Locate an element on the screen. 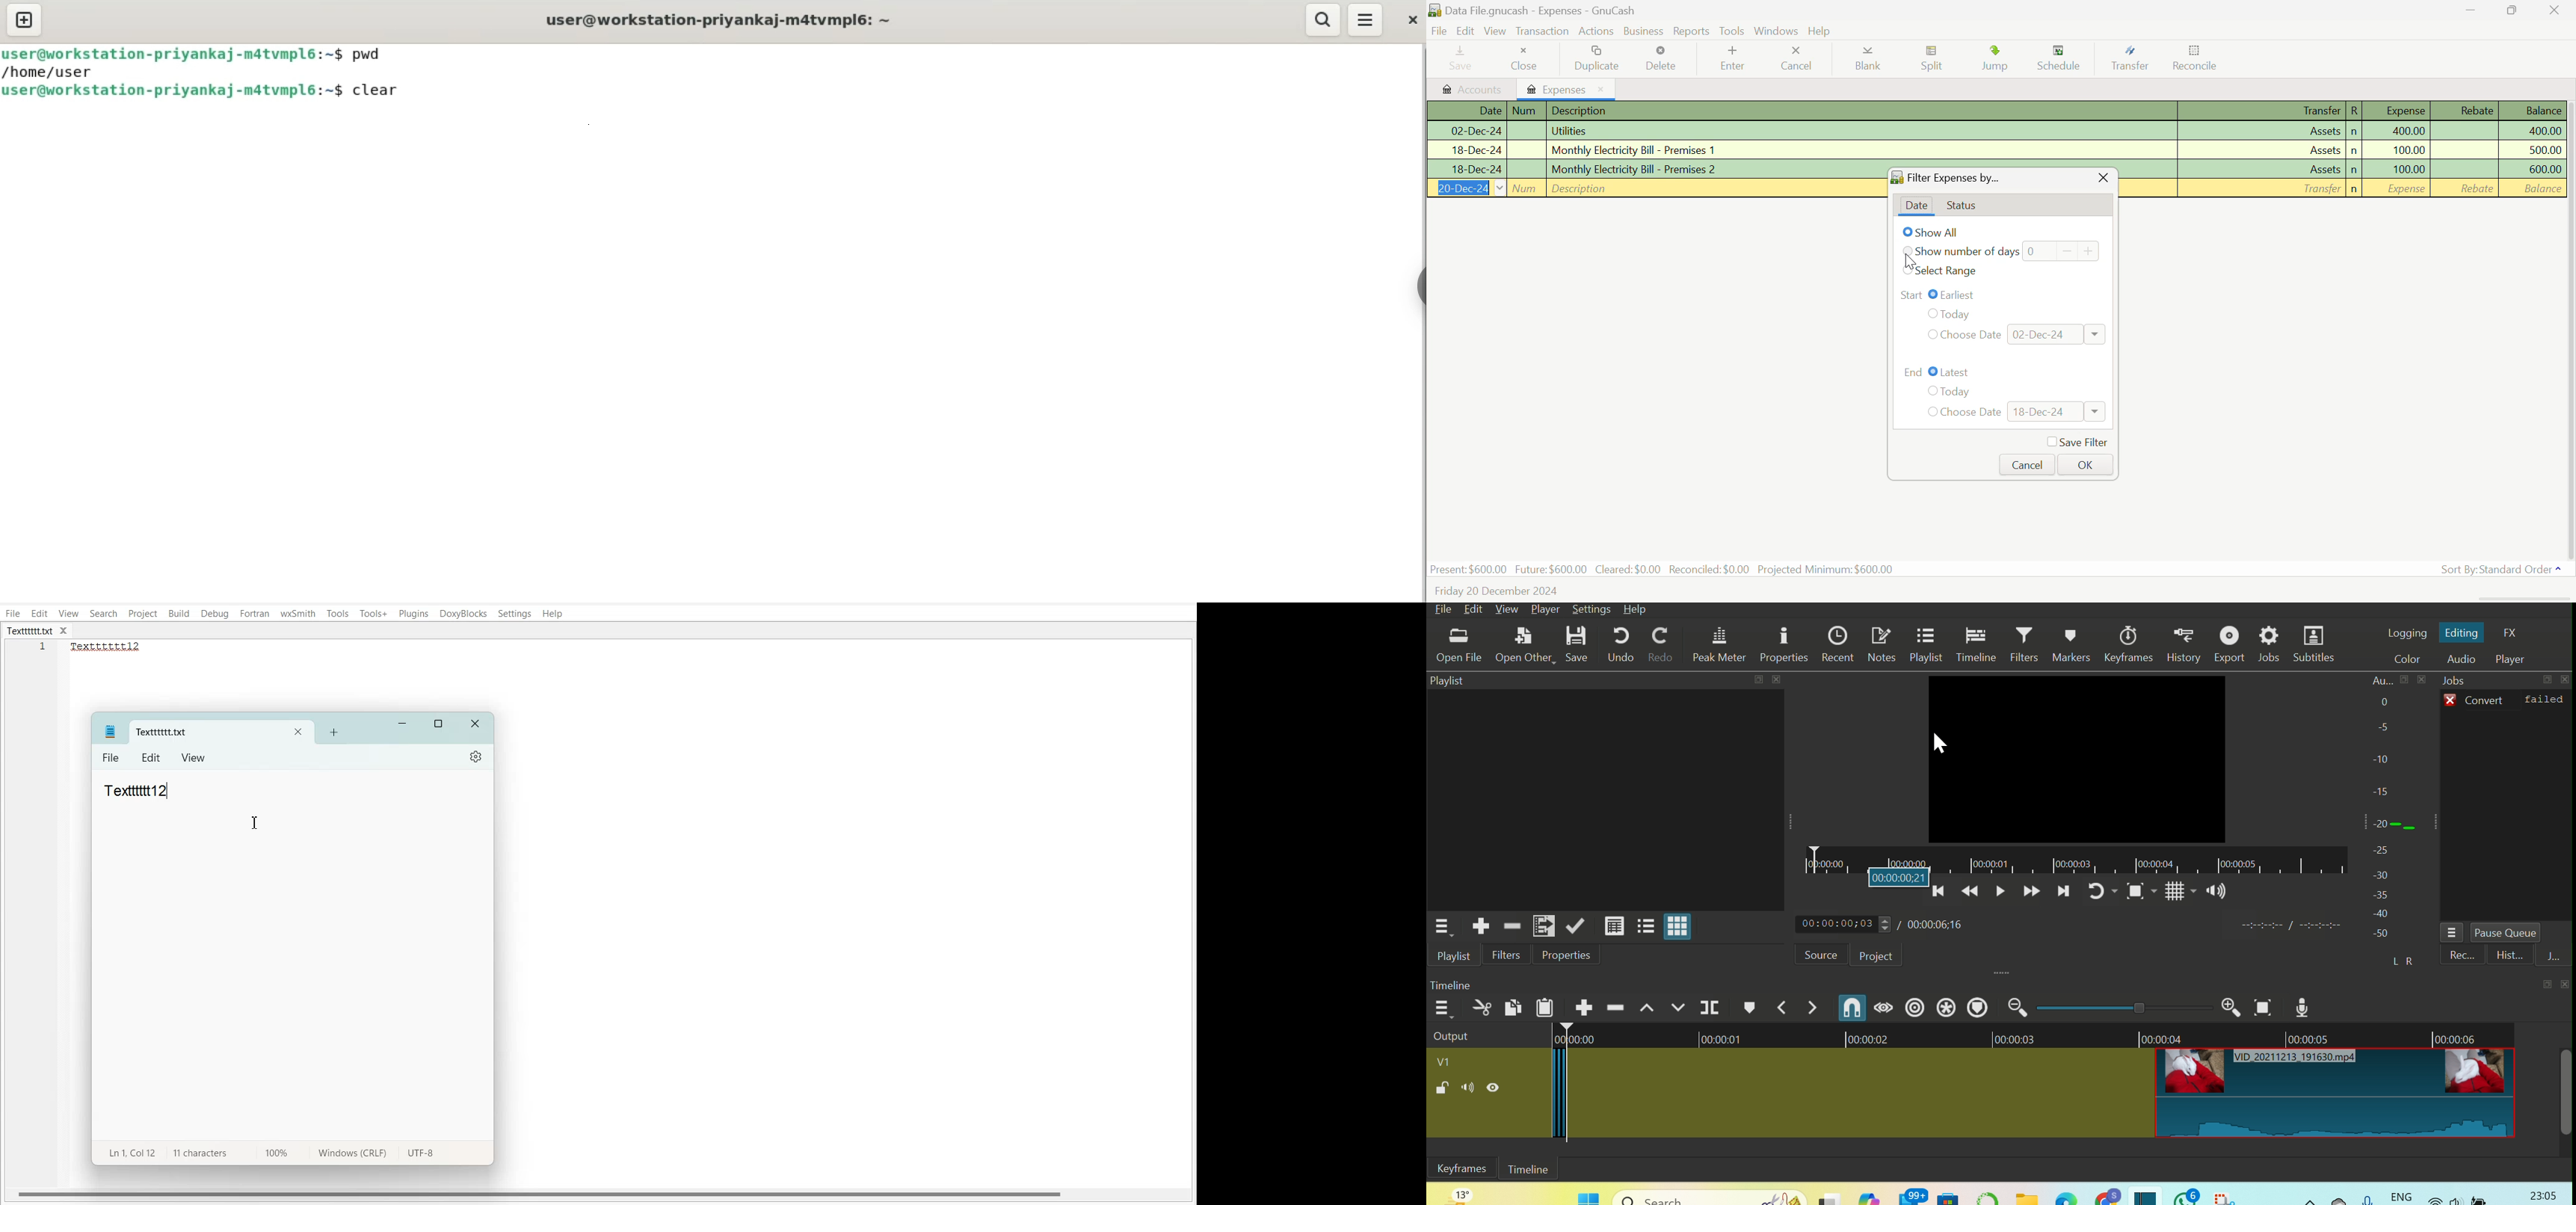 The height and width of the screenshot is (1232, 2576). Split is located at coordinates (1713, 1008).